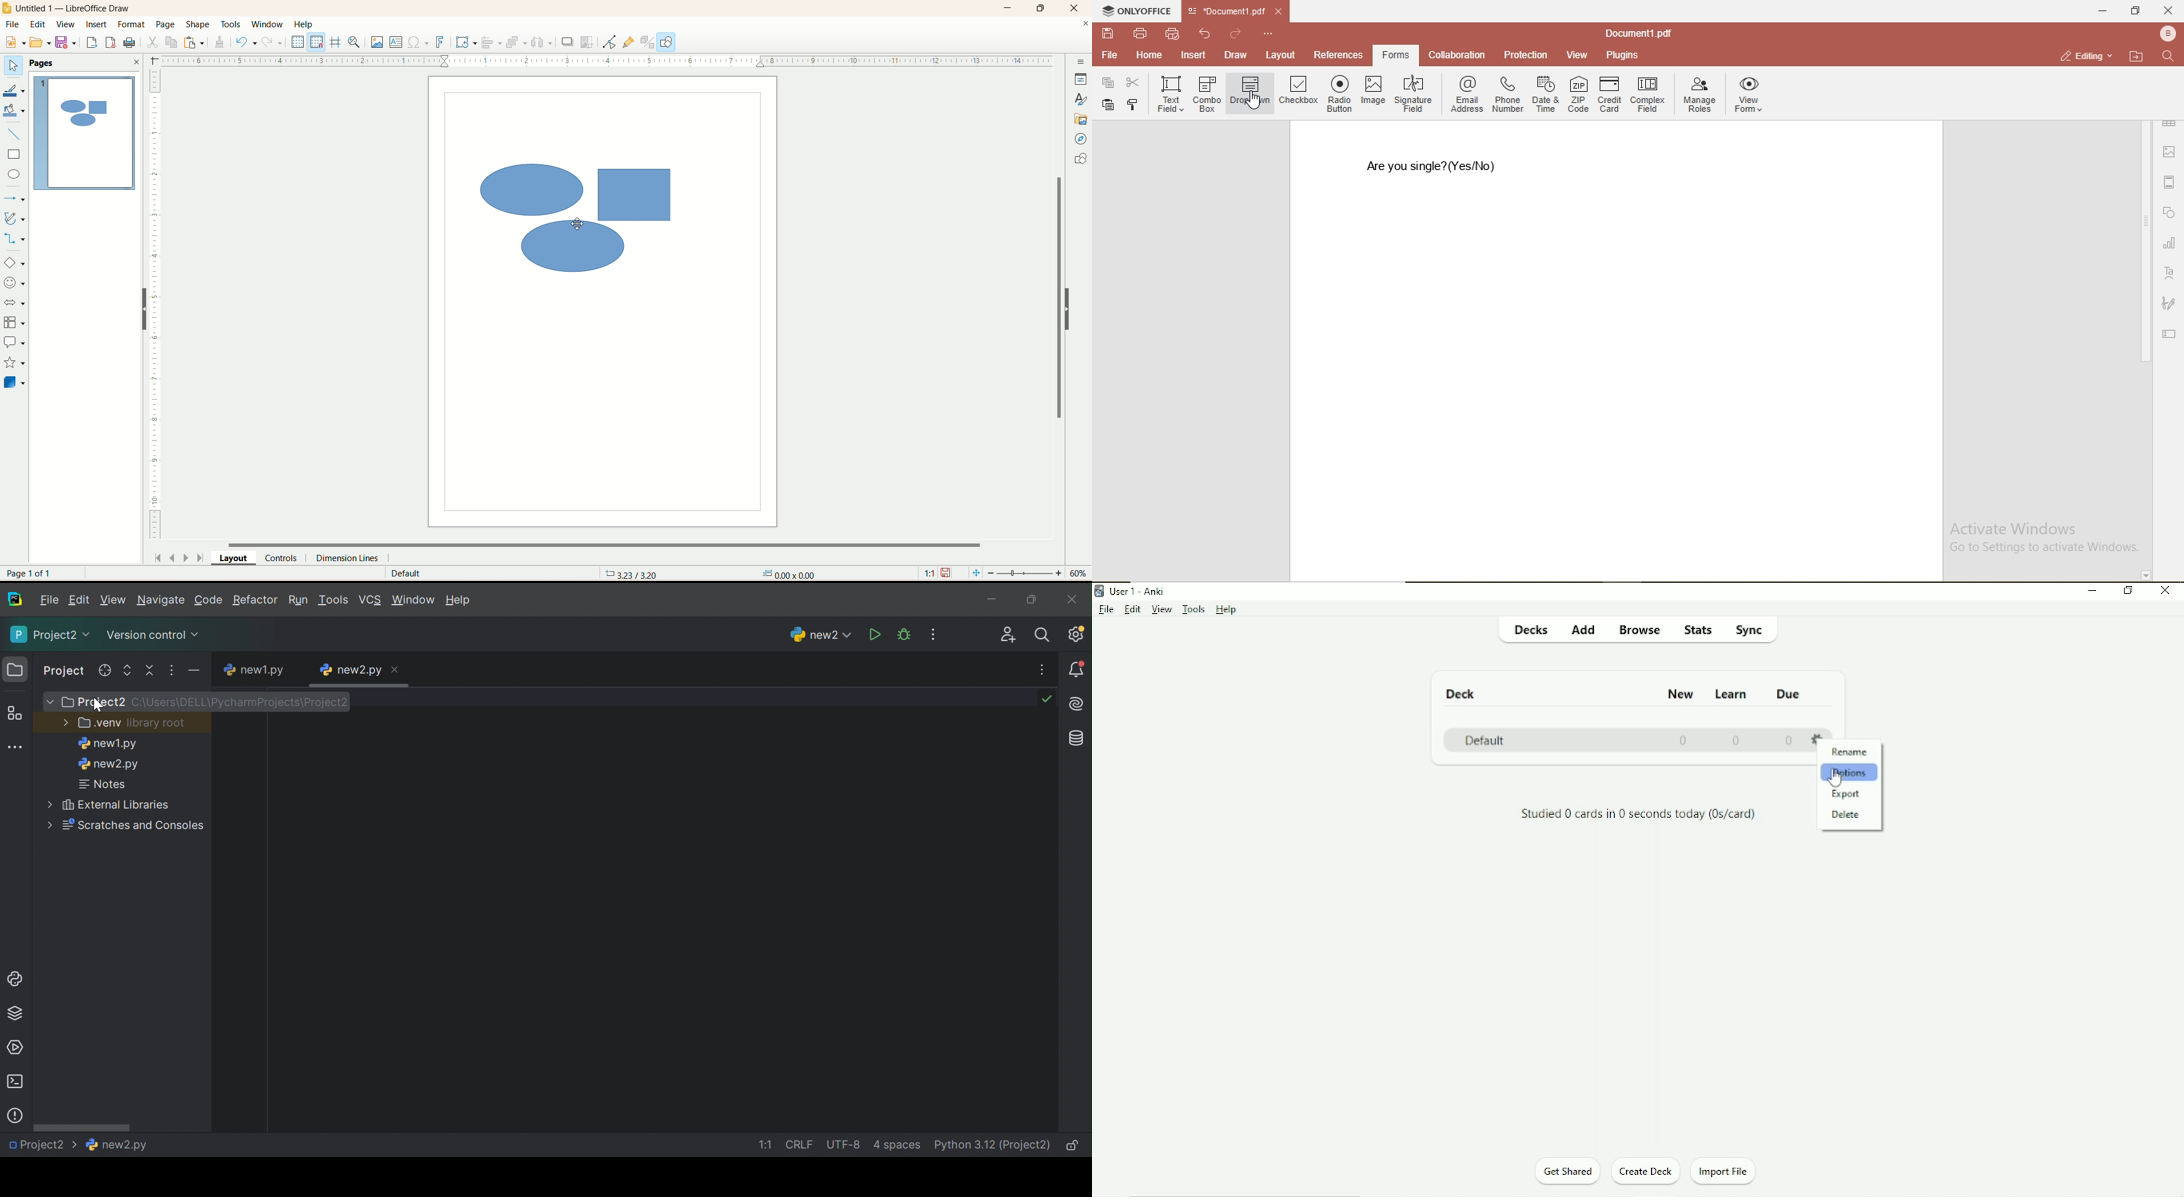 The height and width of the screenshot is (1204, 2184). What do you see at coordinates (13, 175) in the screenshot?
I see `ellipse` at bounding box center [13, 175].